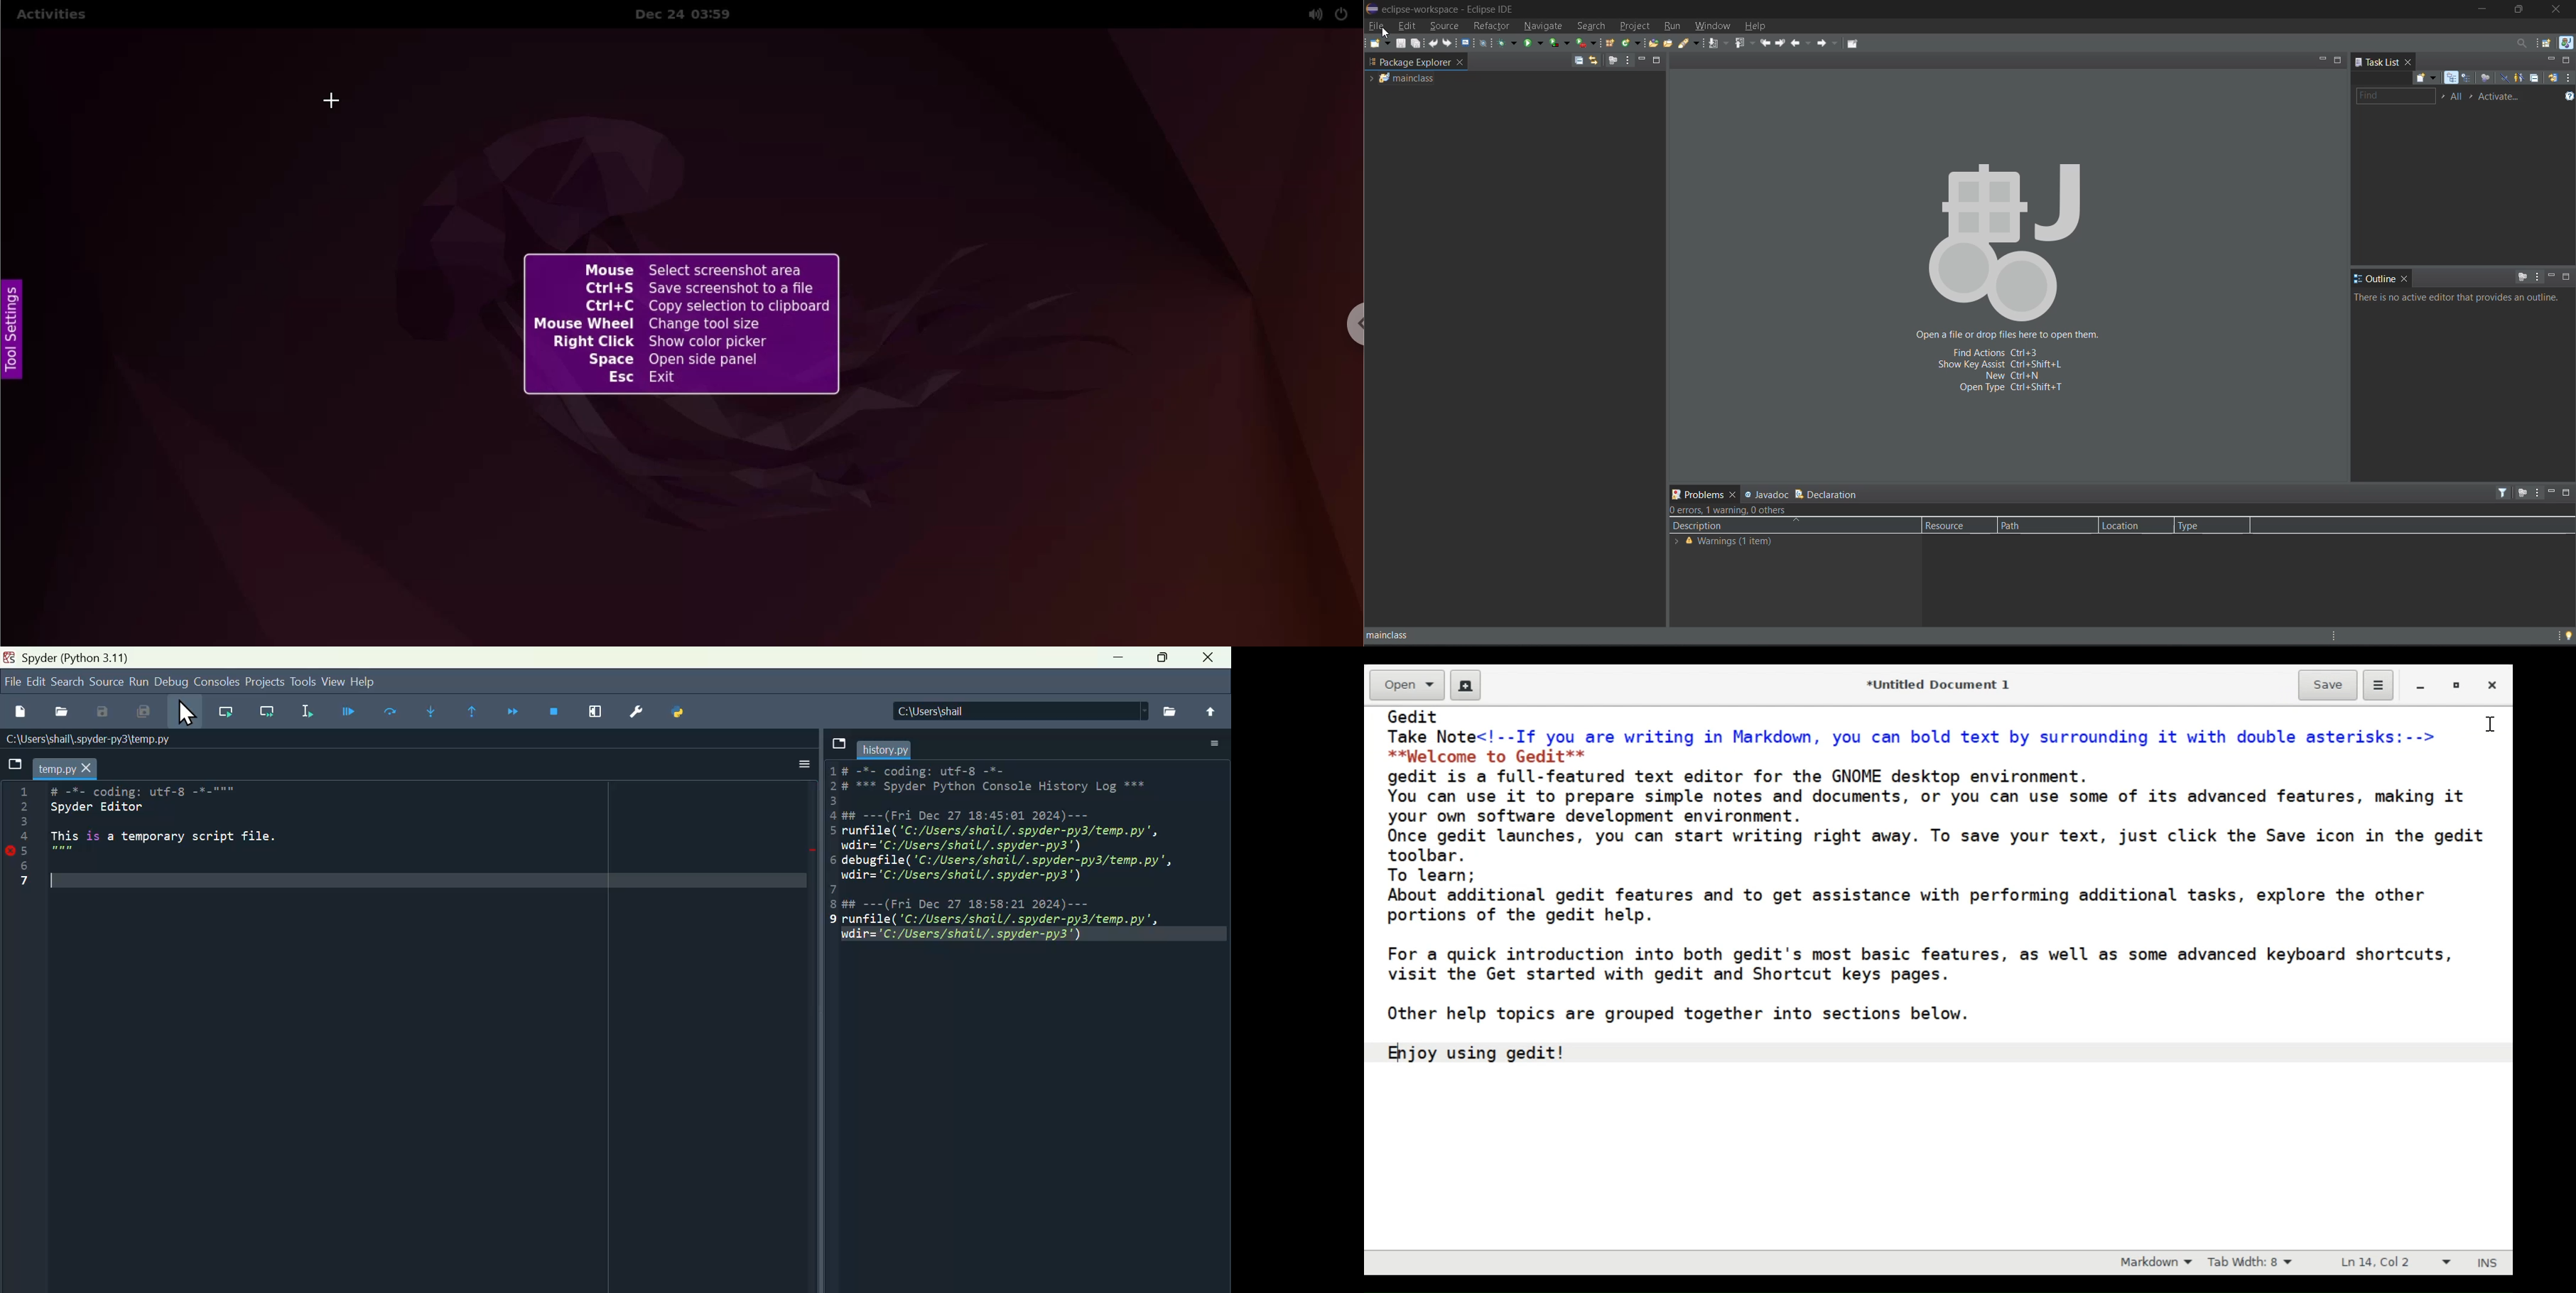 This screenshot has width=2576, height=1316. Describe the element at coordinates (1593, 60) in the screenshot. I see `link with editor` at that location.